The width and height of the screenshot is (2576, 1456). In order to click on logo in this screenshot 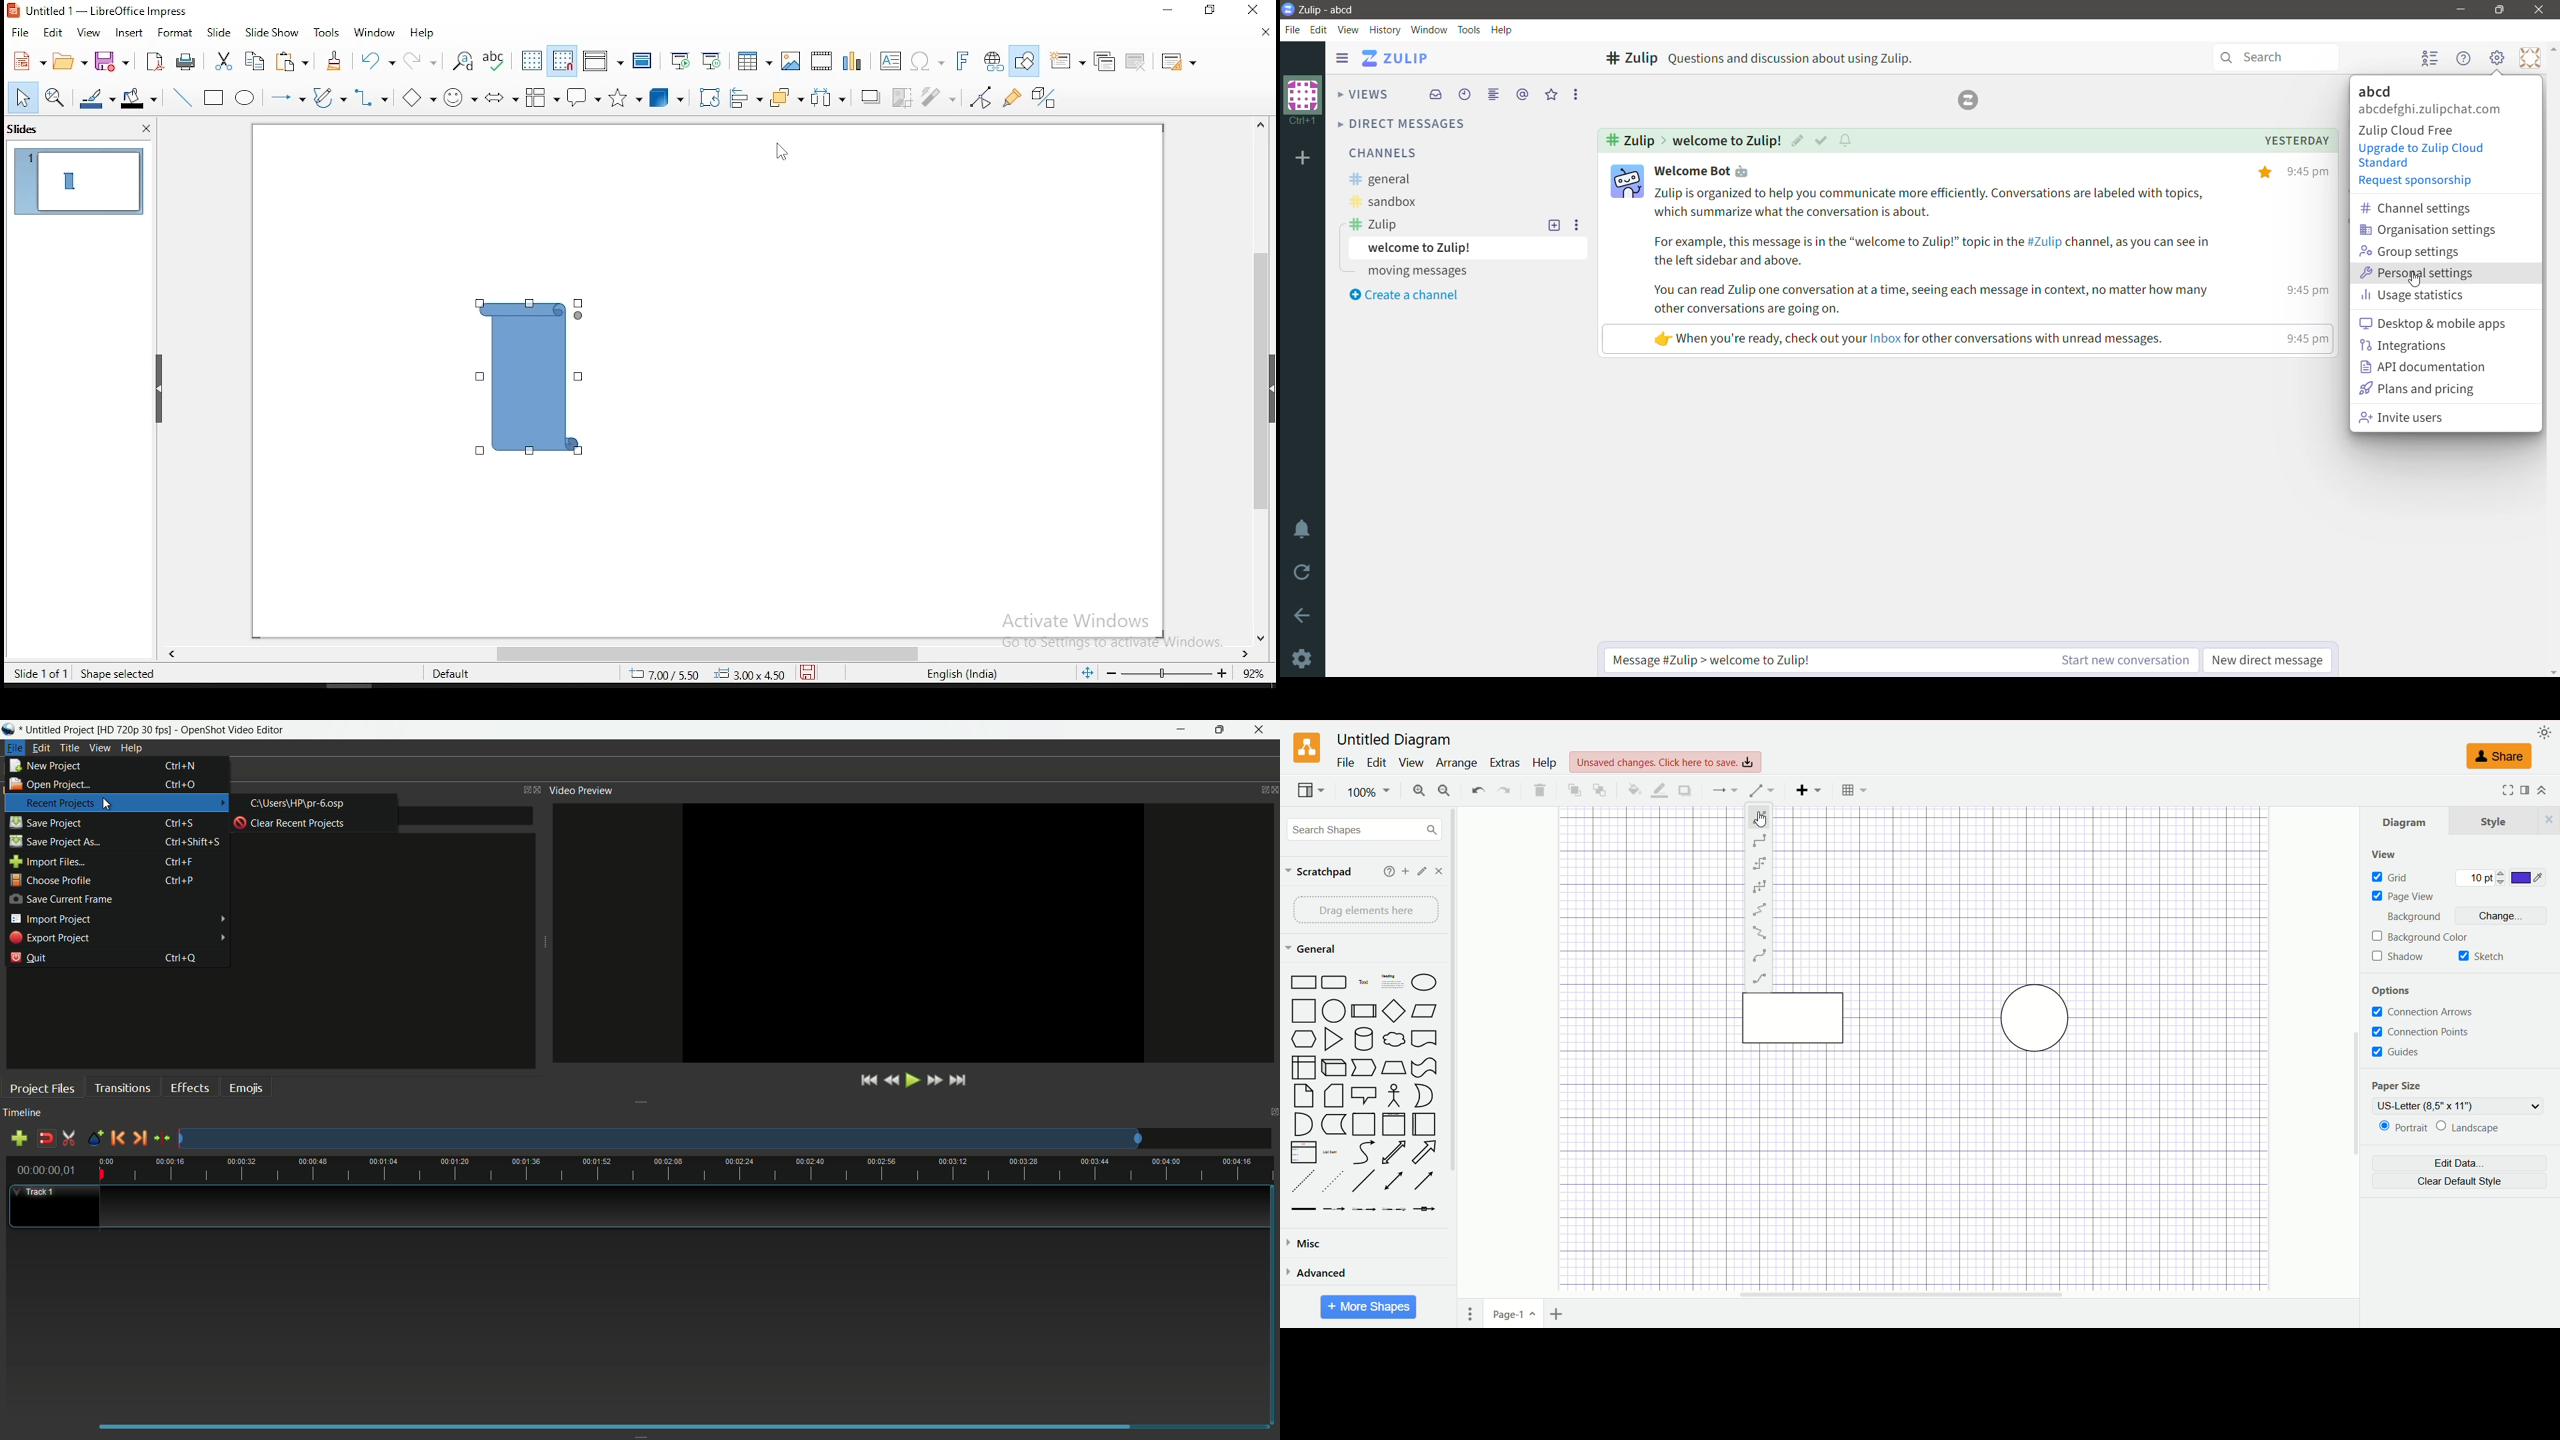, I will do `click(1305, 748)`.